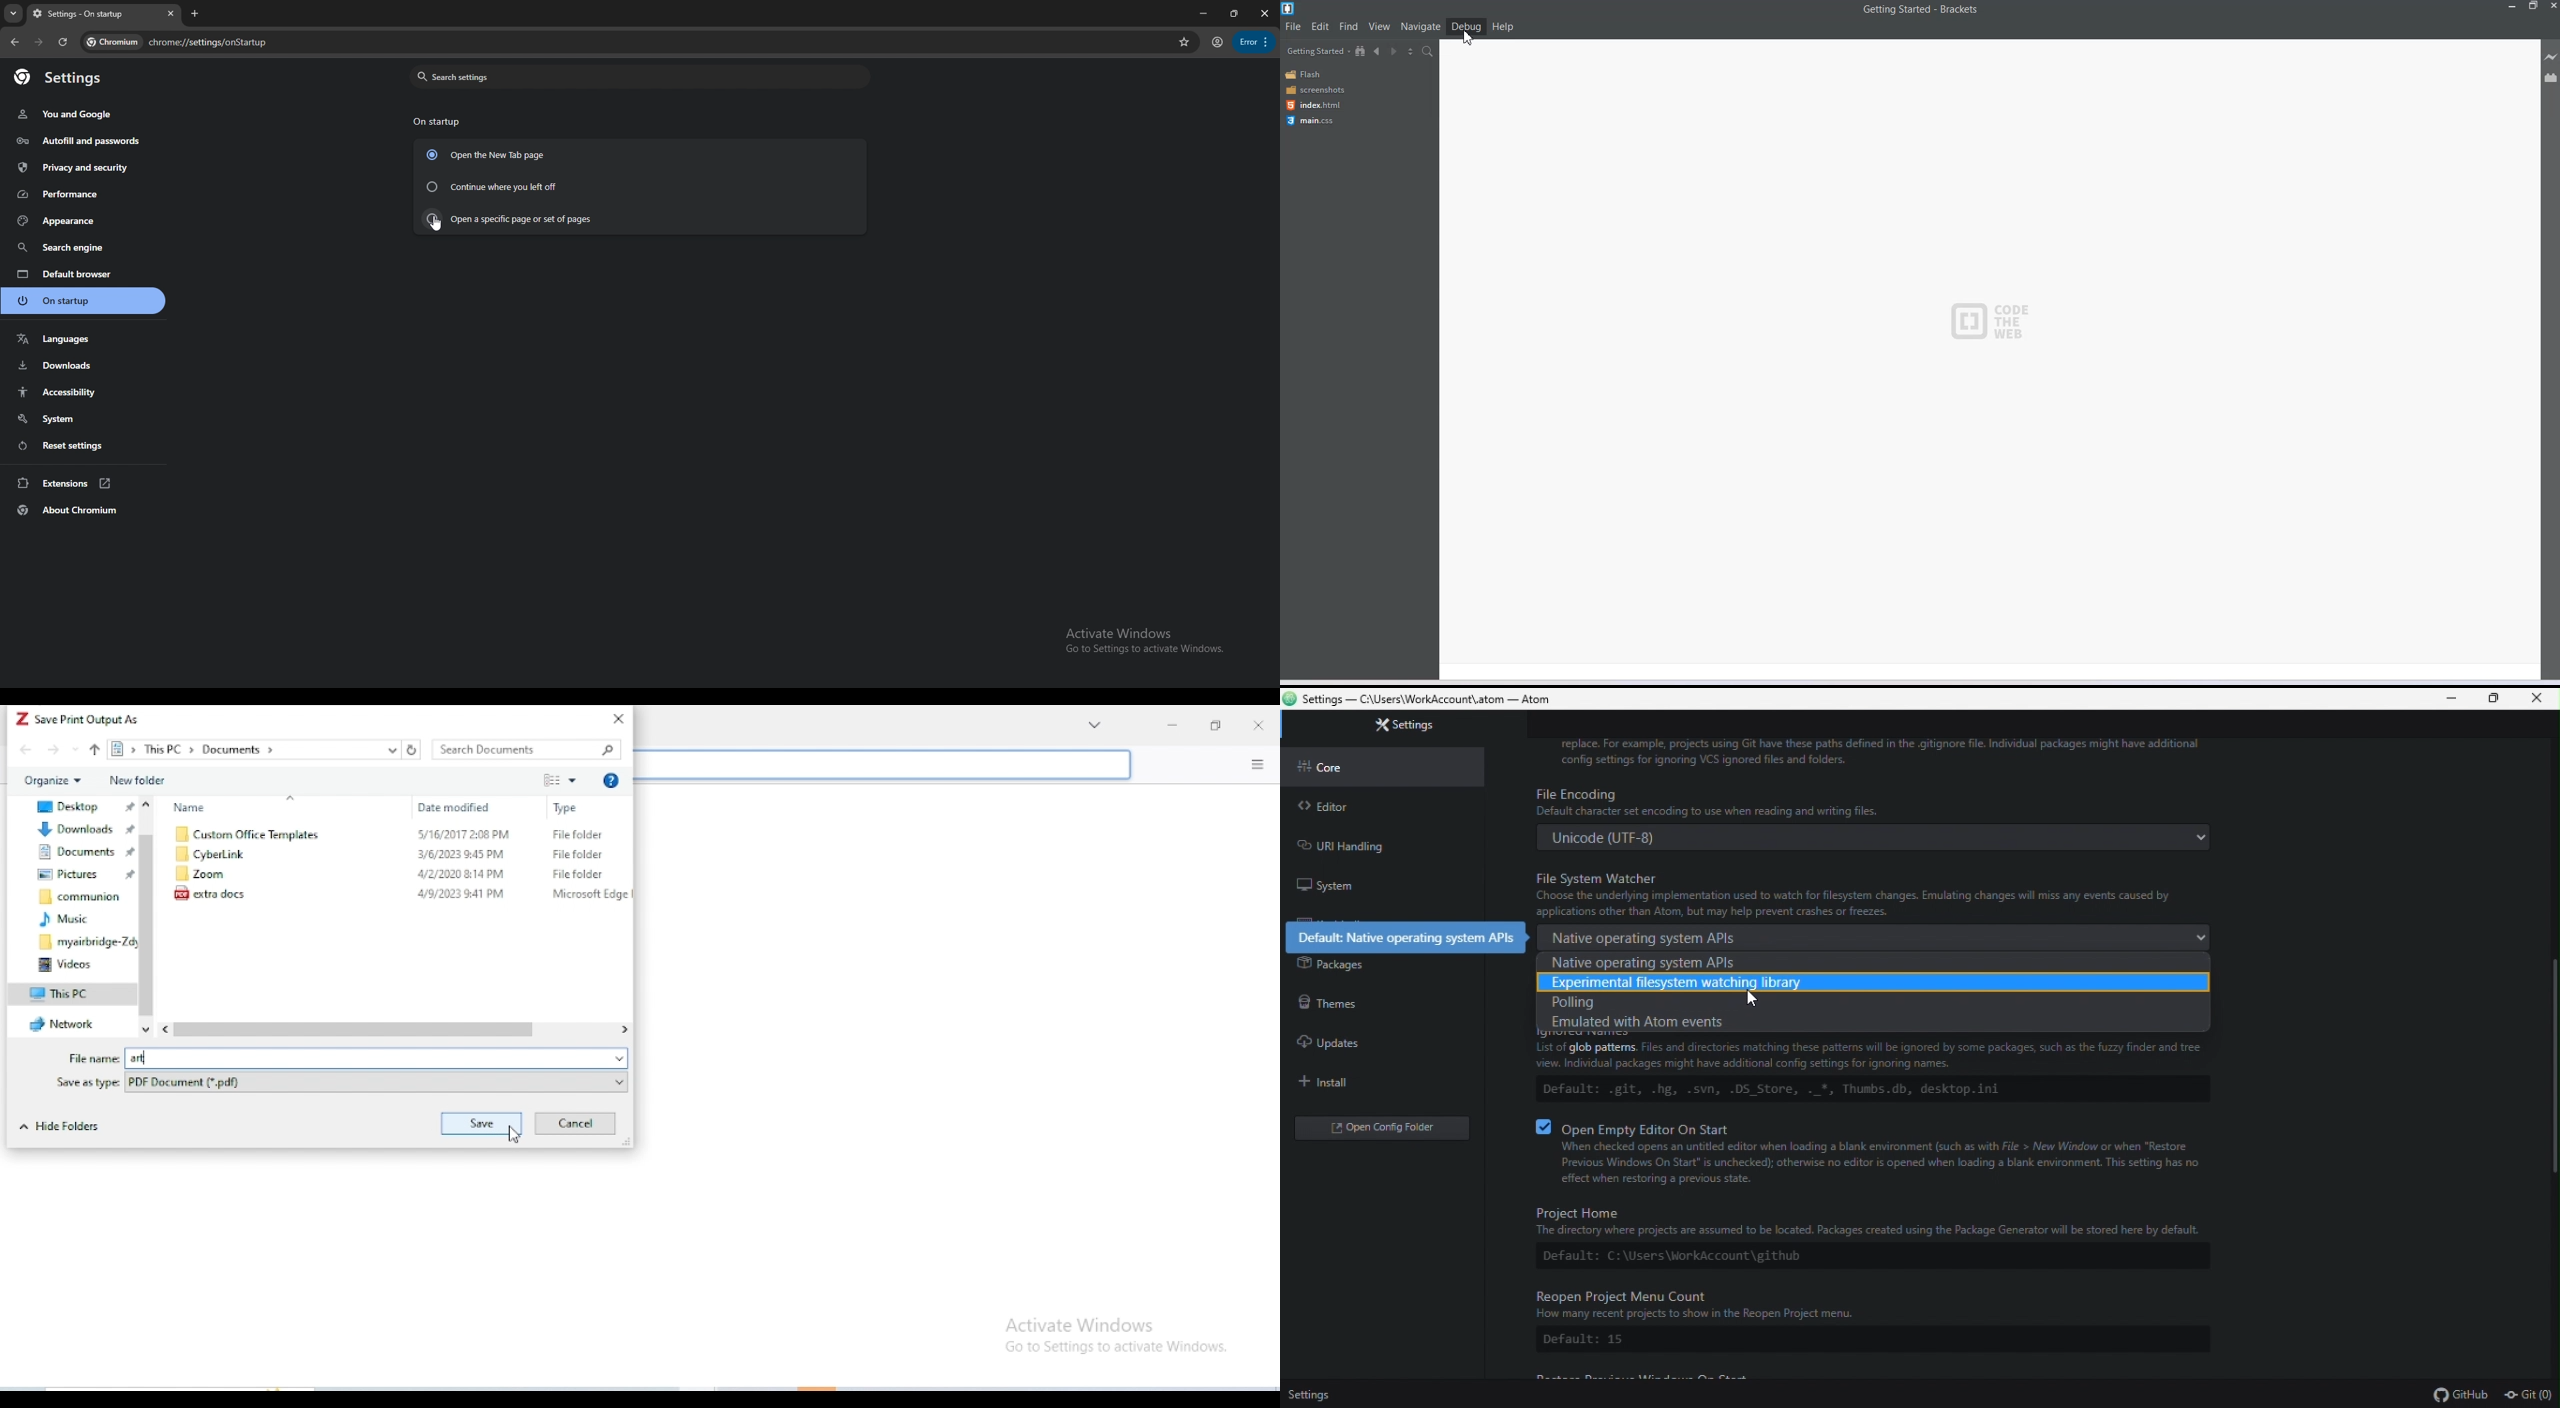 The width and height of the screenshot is (2576, 1428). What do you see at coordinates (1307, 75) in the screenshot?
I see `Flash` at bounding box center [1307, 75].